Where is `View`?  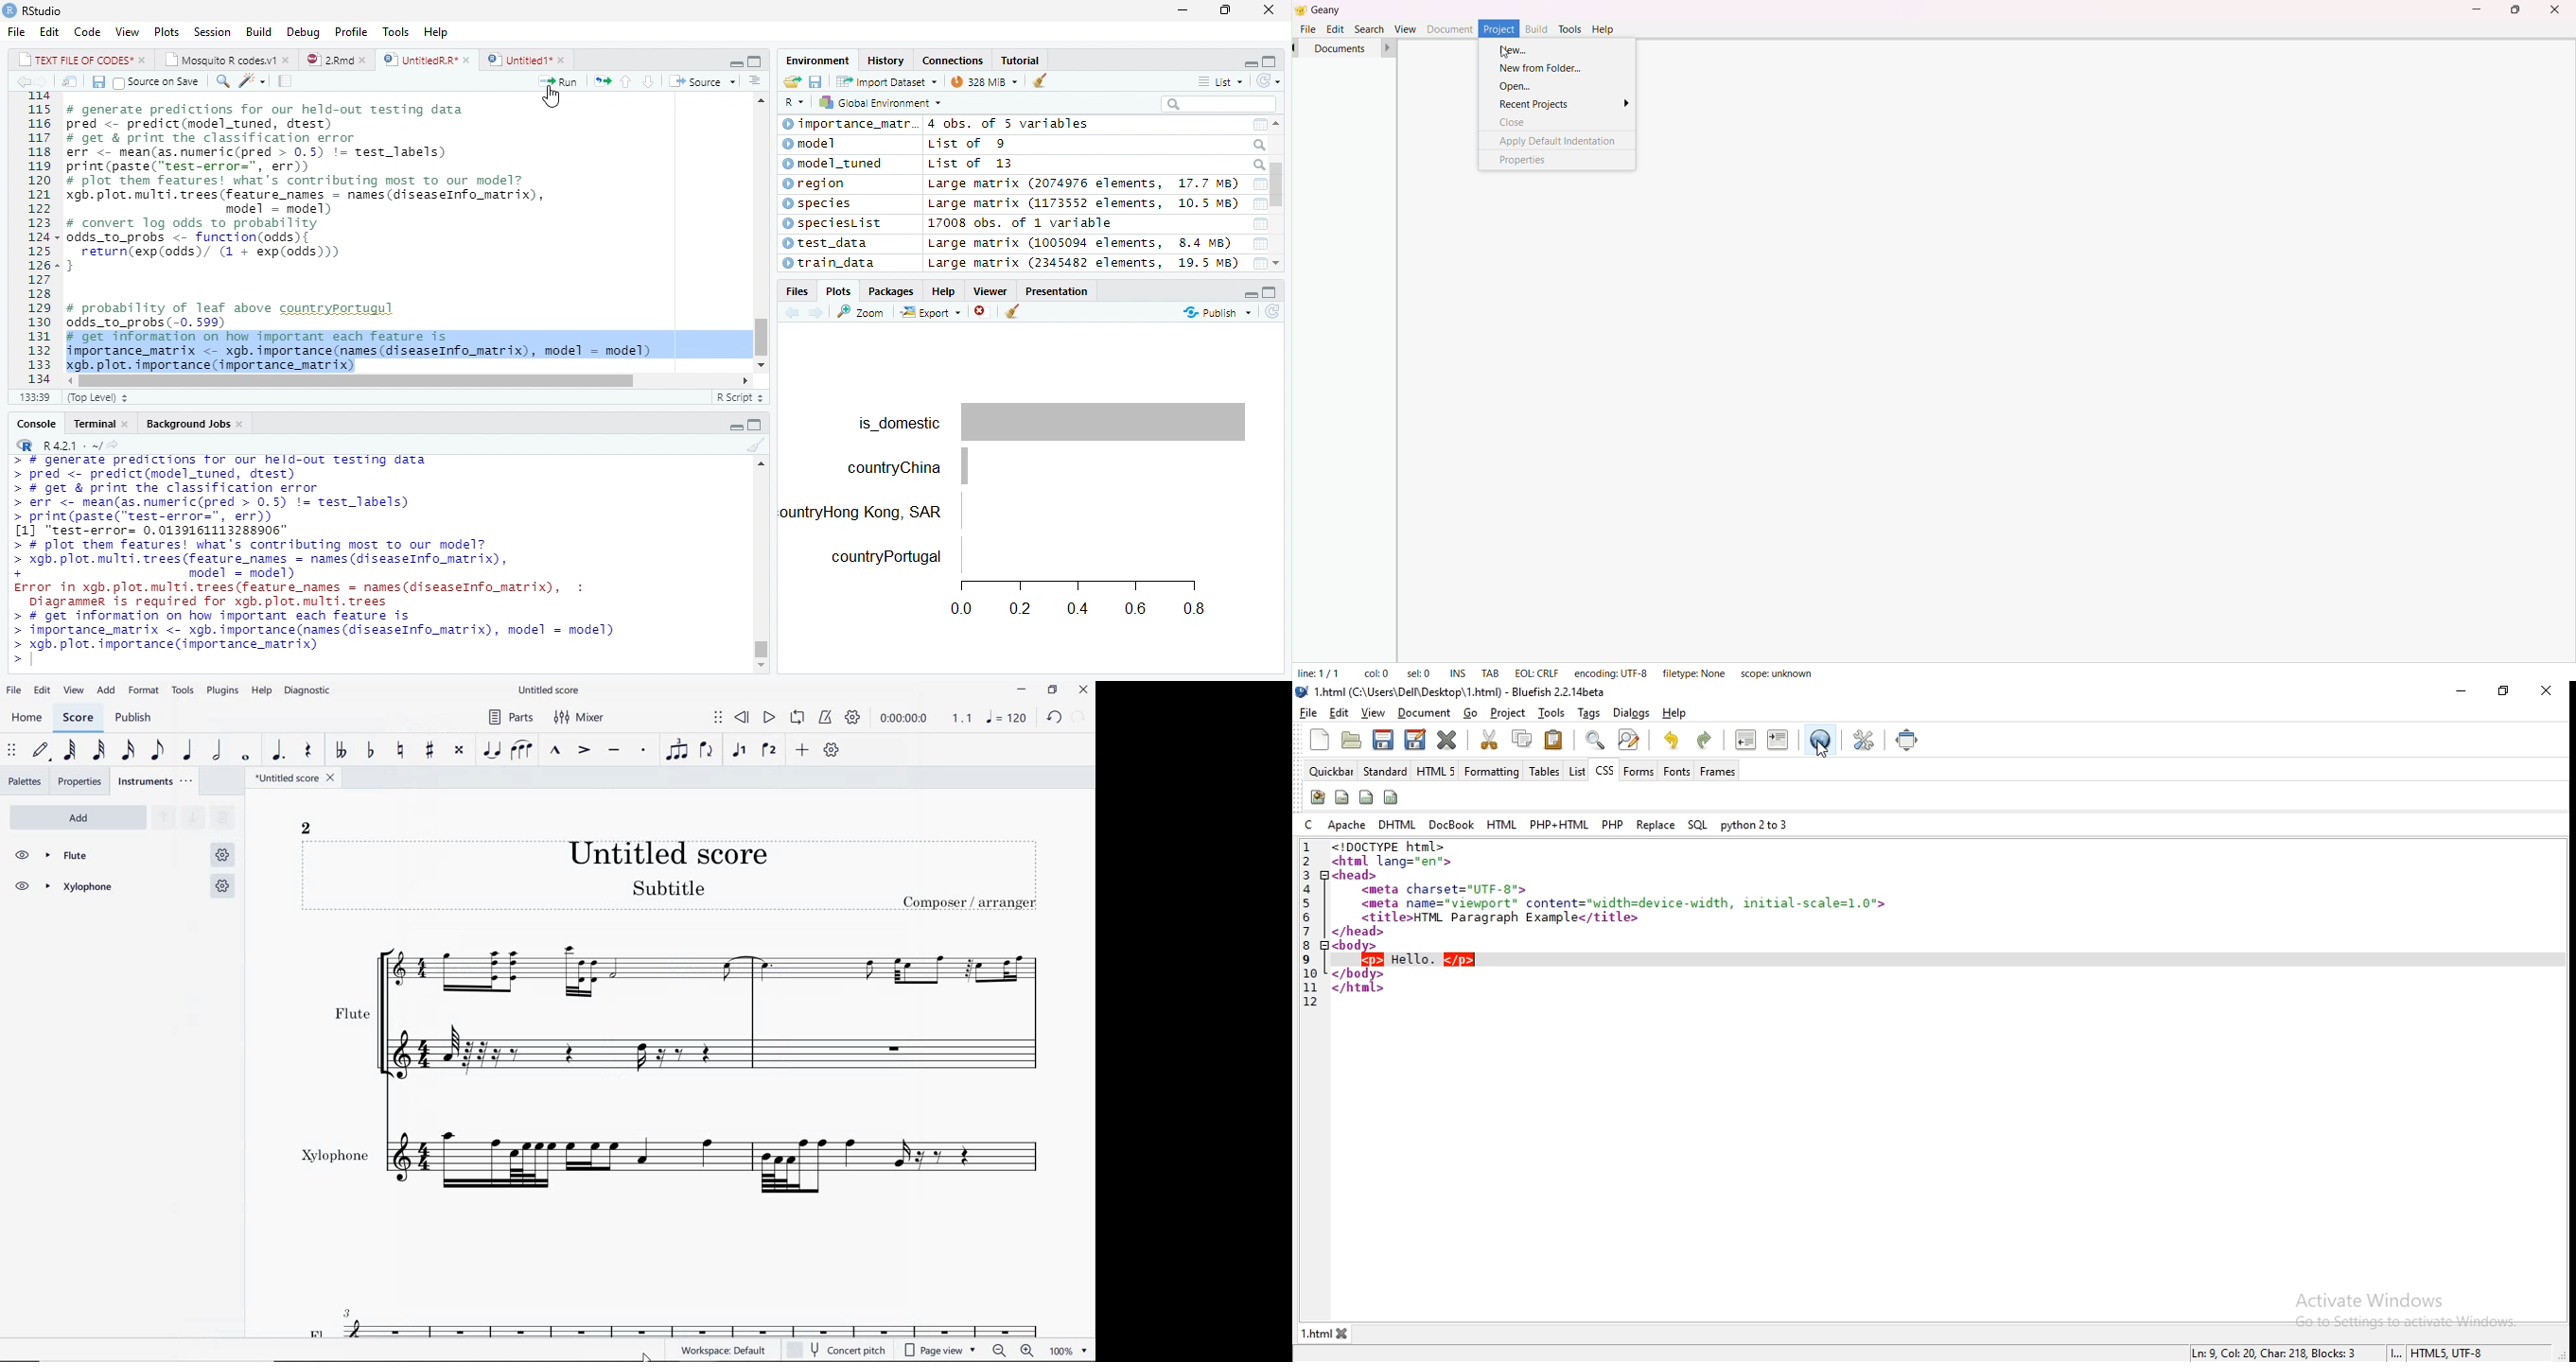 View is located at coordinates (127, 32).